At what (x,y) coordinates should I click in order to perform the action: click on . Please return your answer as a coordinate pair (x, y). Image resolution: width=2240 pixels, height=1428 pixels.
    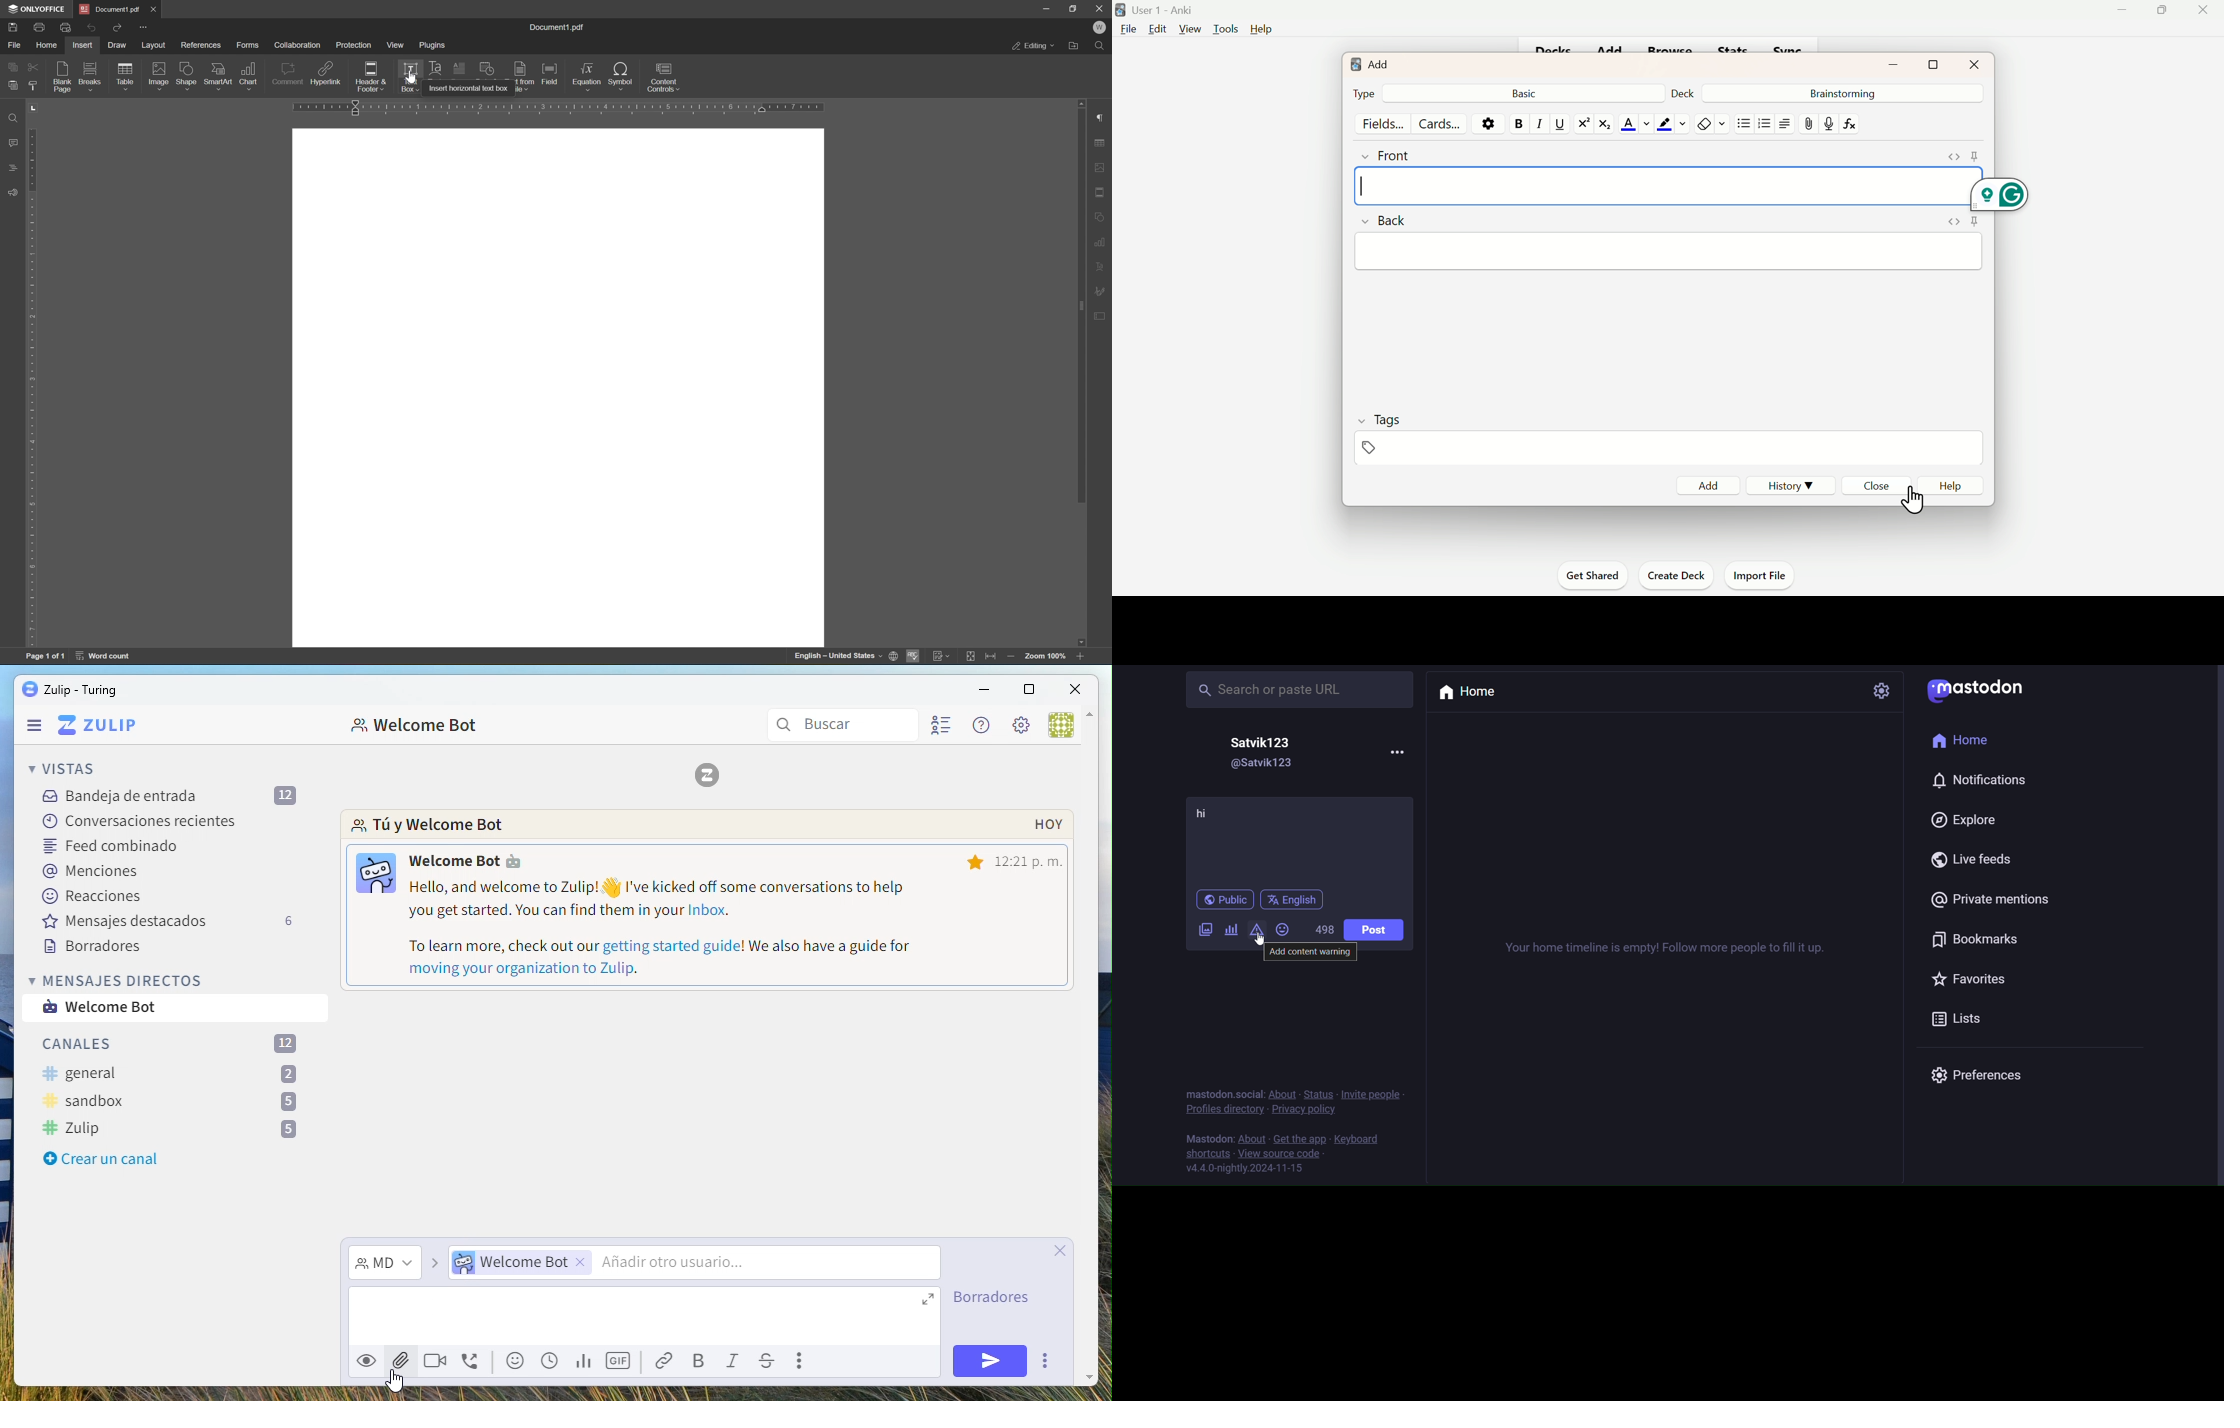
    Looking at the image, I should click on (1223, 27).